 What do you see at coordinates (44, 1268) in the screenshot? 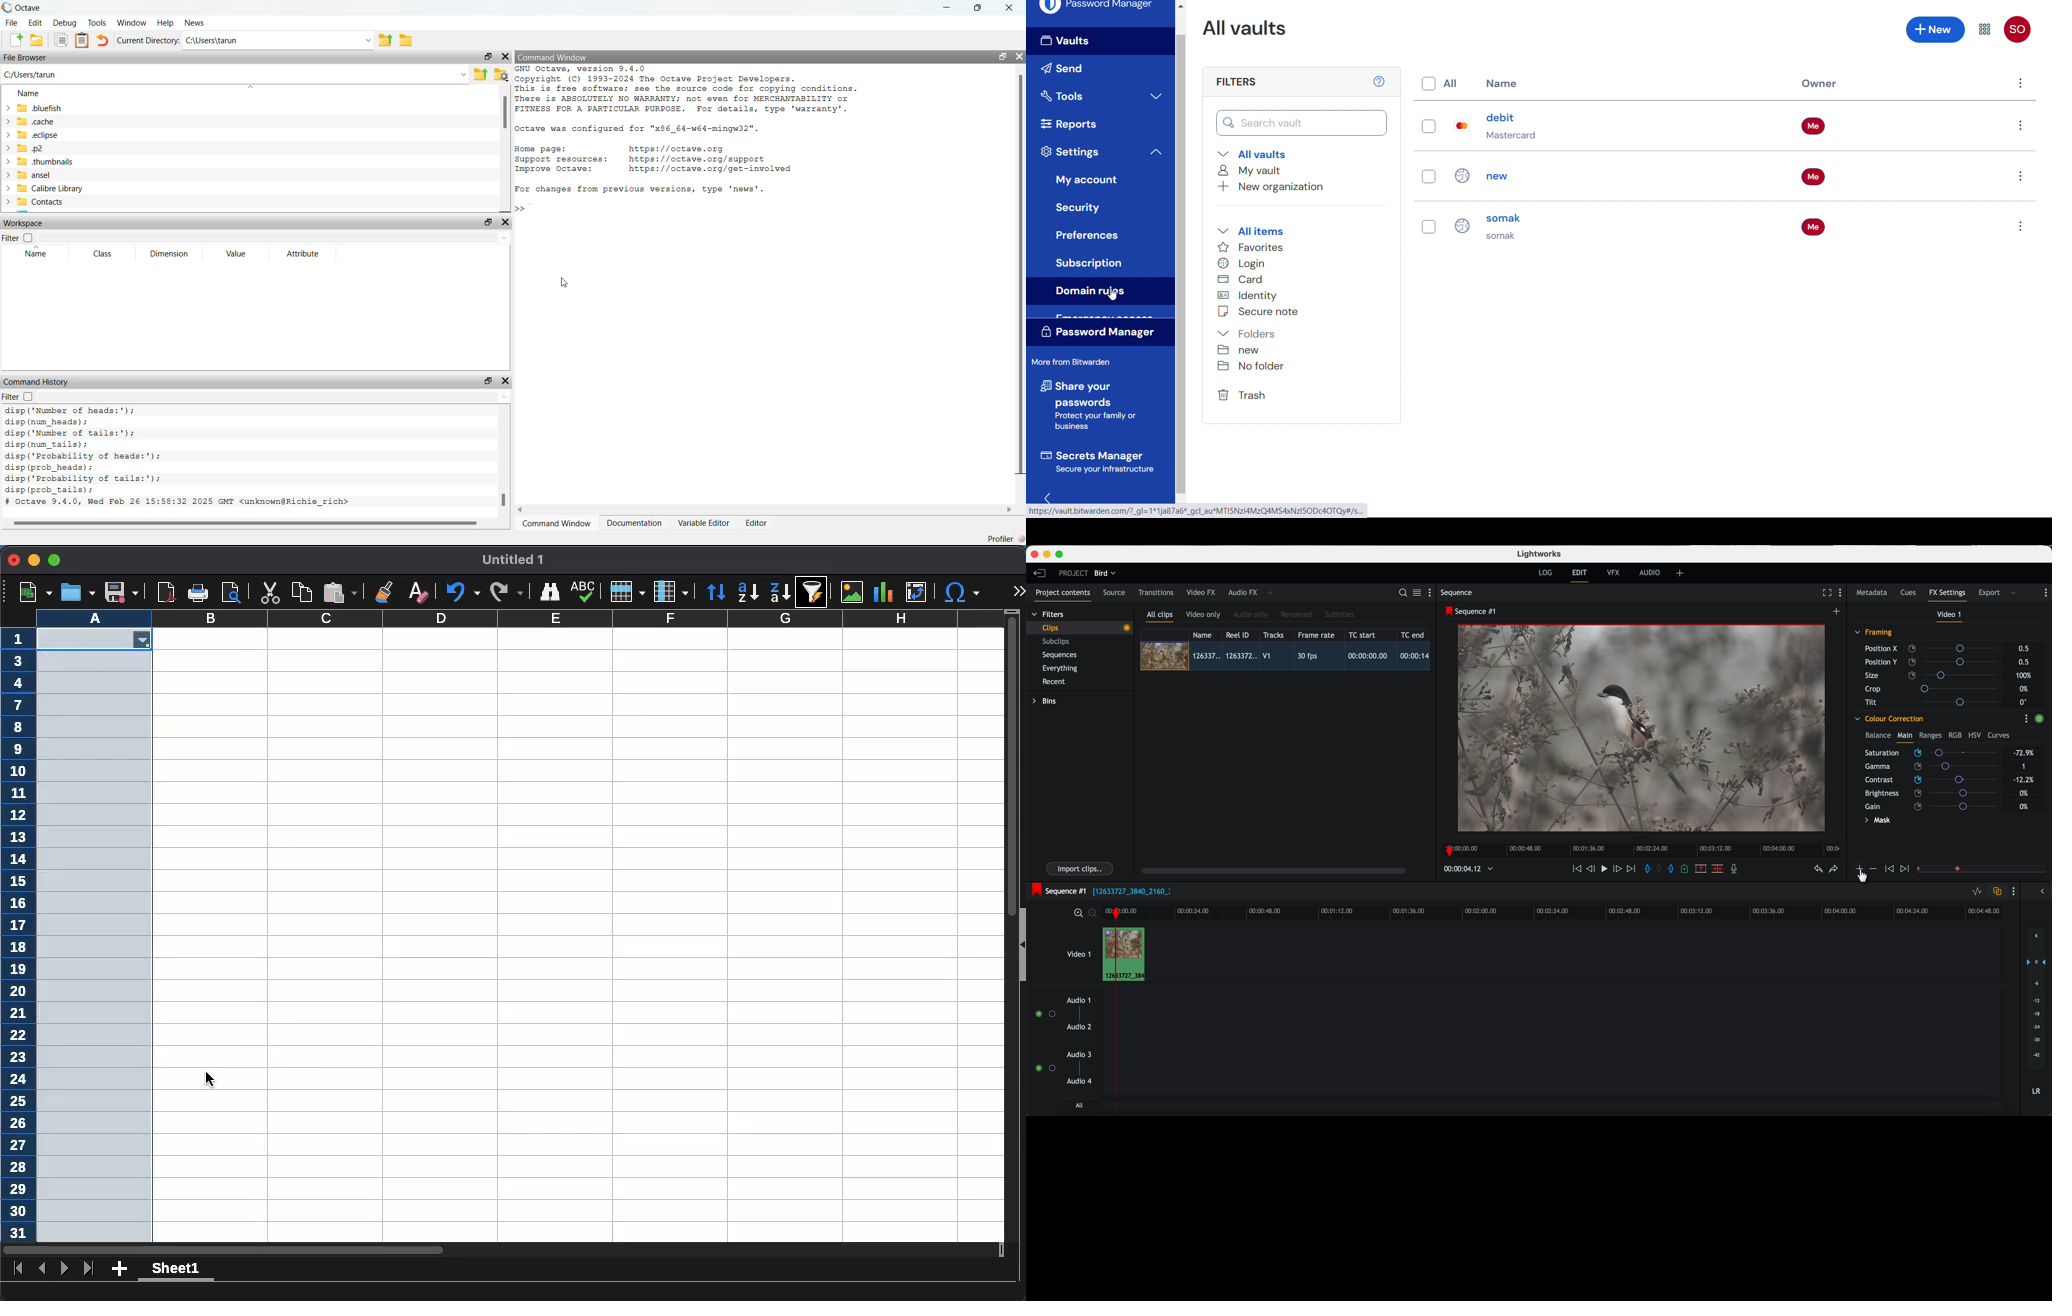
I see `previous sheet` at bounding box center [44, 1268].